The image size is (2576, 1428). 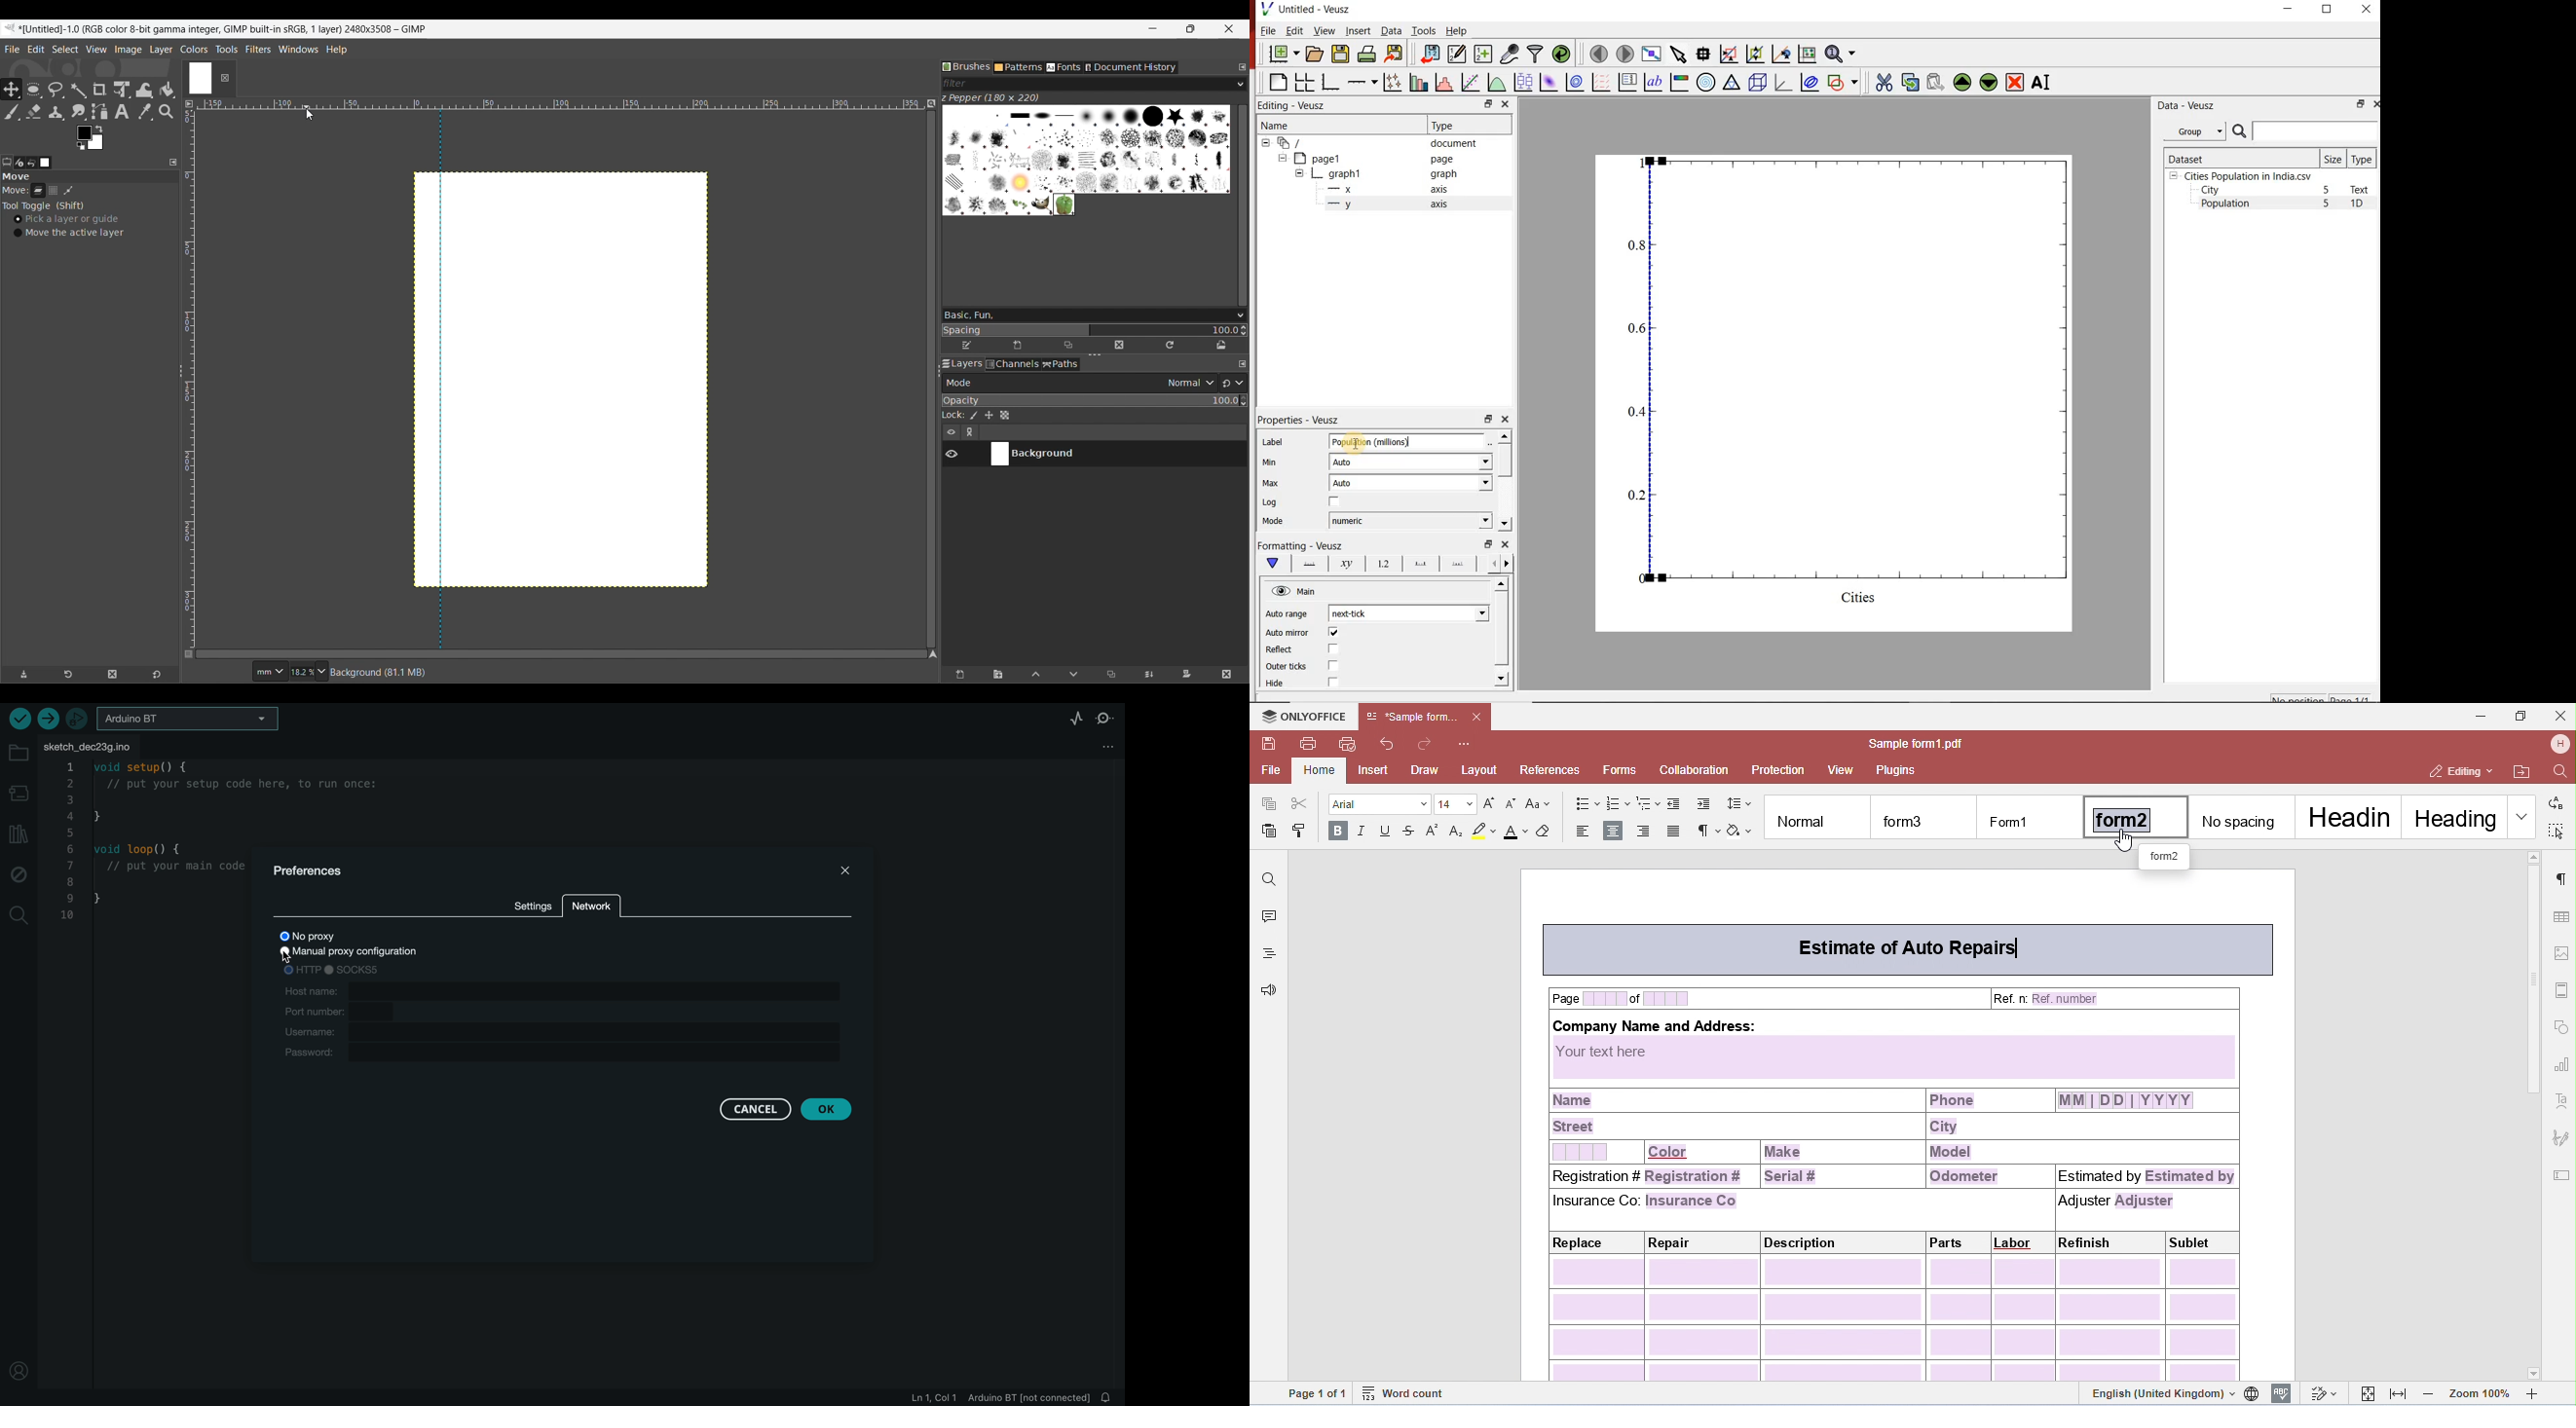 What do you see at coordinates (193, 376) in the screenshot?
I see `Vertical ruler` at bounding box center [193, 376].